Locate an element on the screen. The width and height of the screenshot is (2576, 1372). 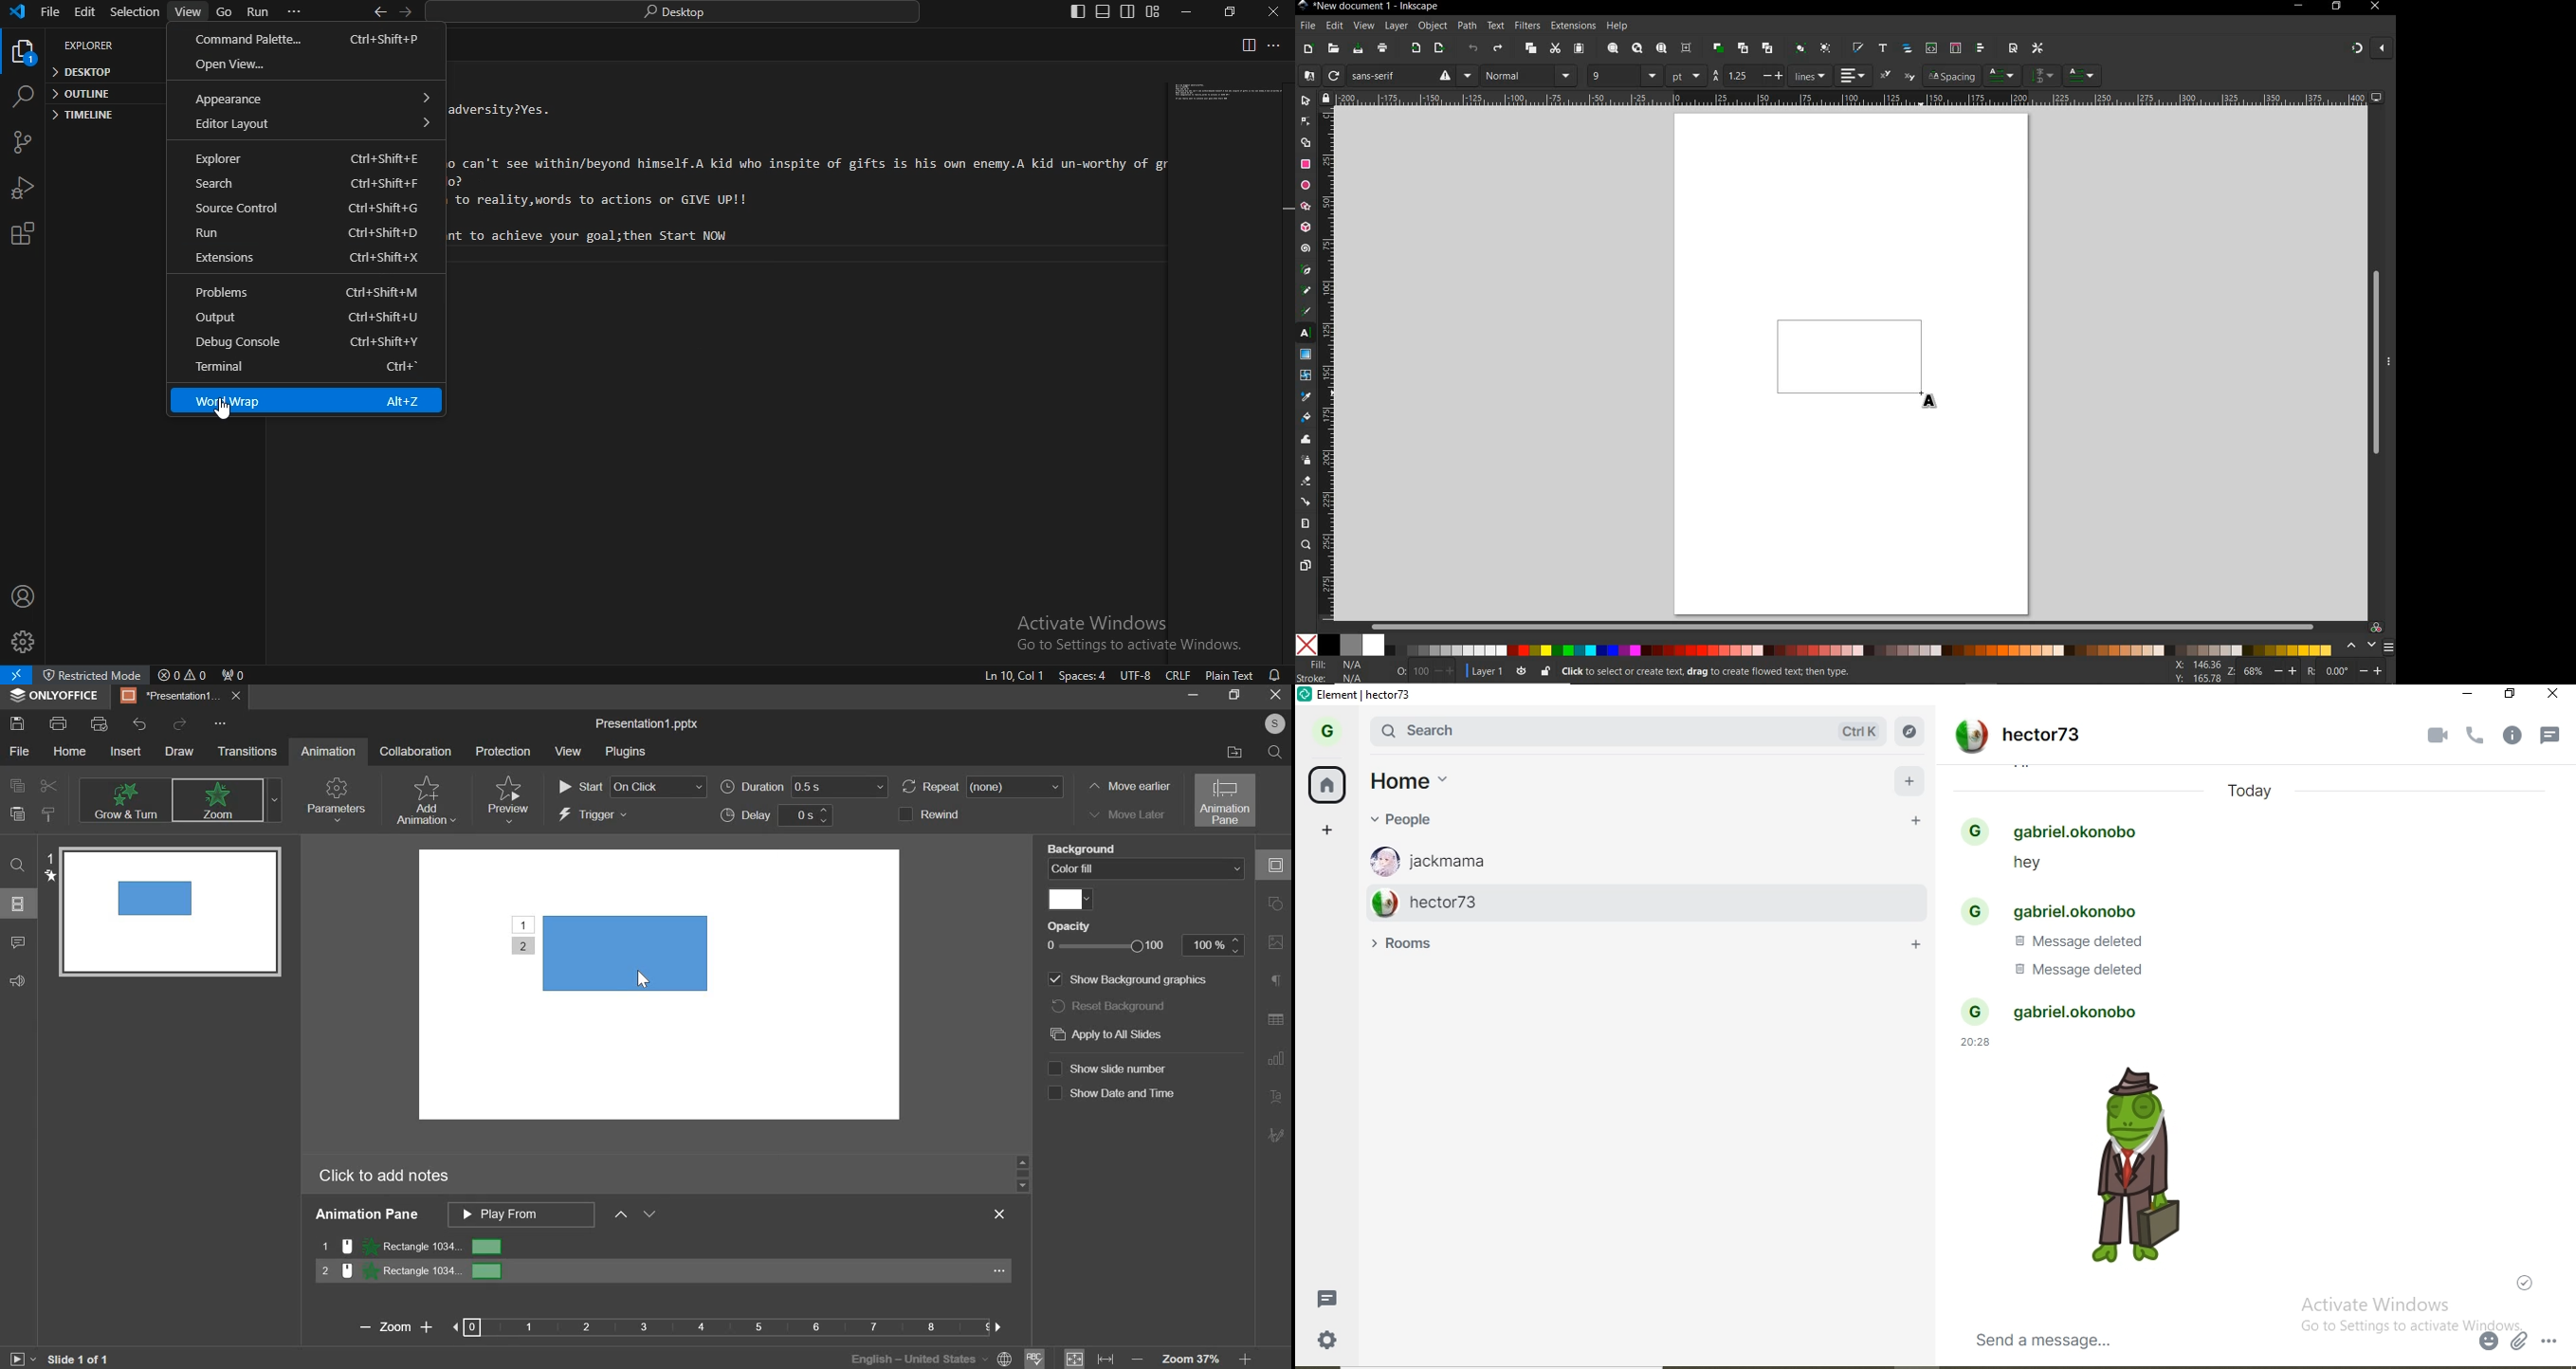
1.25 is located at coordinates (1738, 75).